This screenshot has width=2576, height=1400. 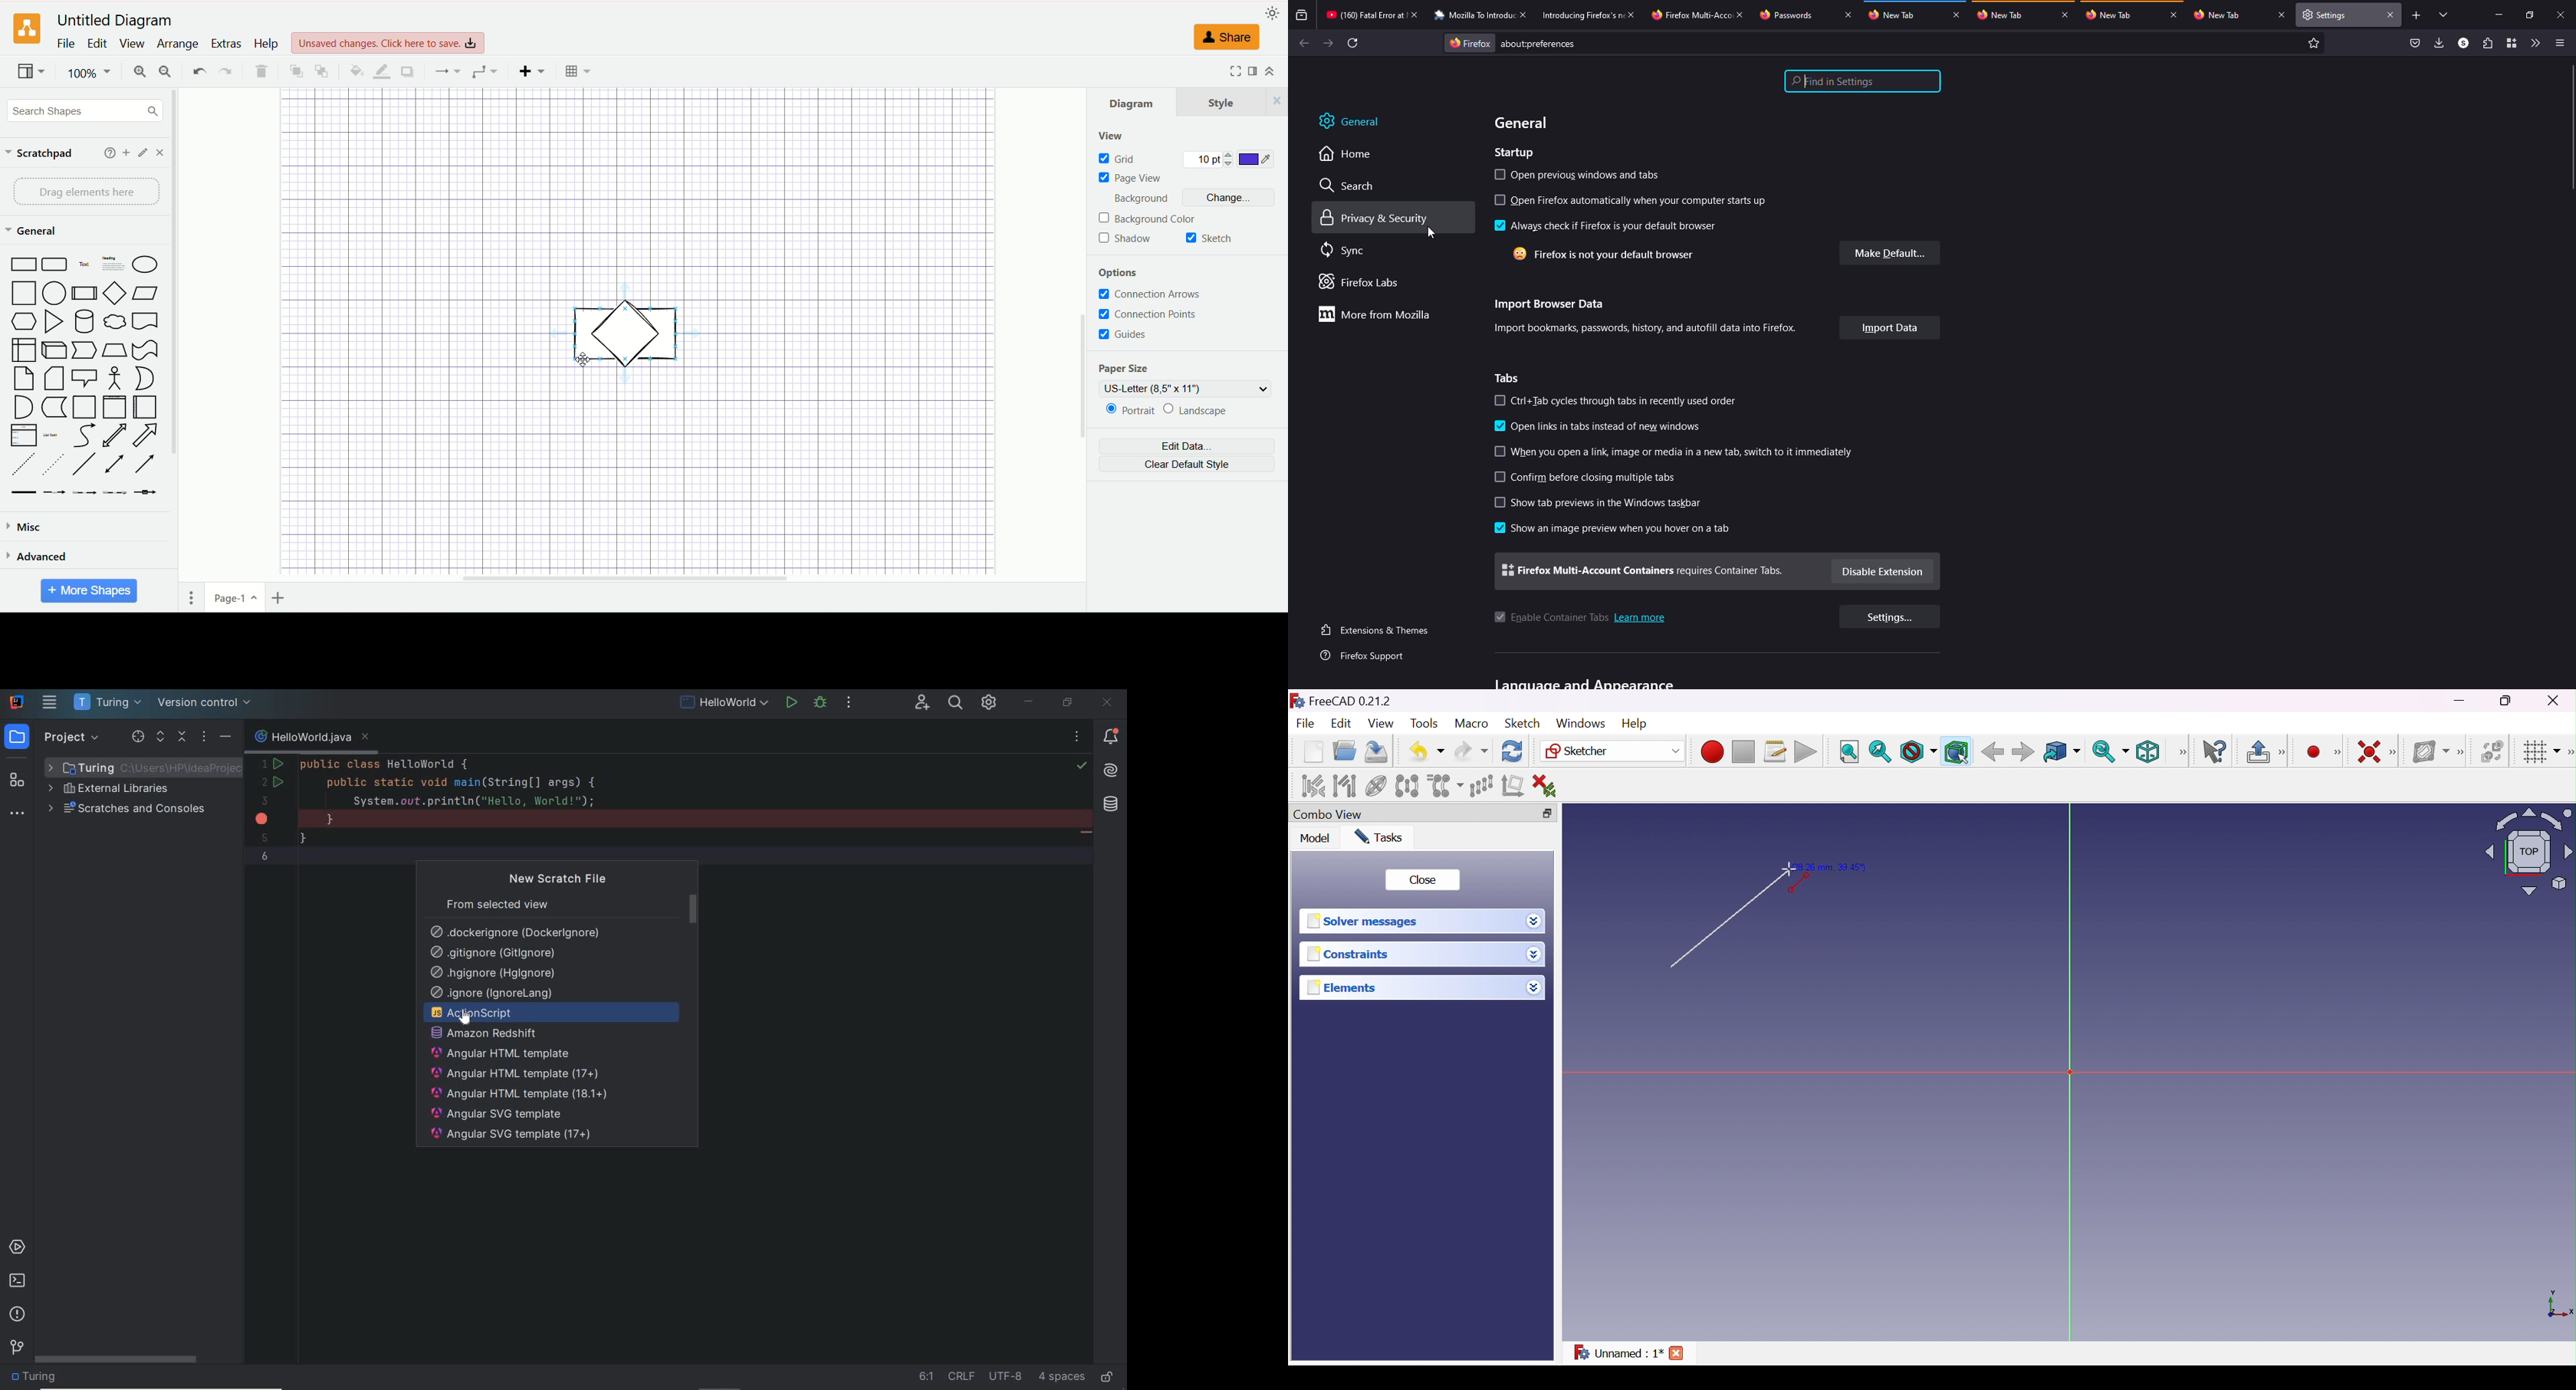 I want to click on Rectantangle, so click(x=23, y=264).